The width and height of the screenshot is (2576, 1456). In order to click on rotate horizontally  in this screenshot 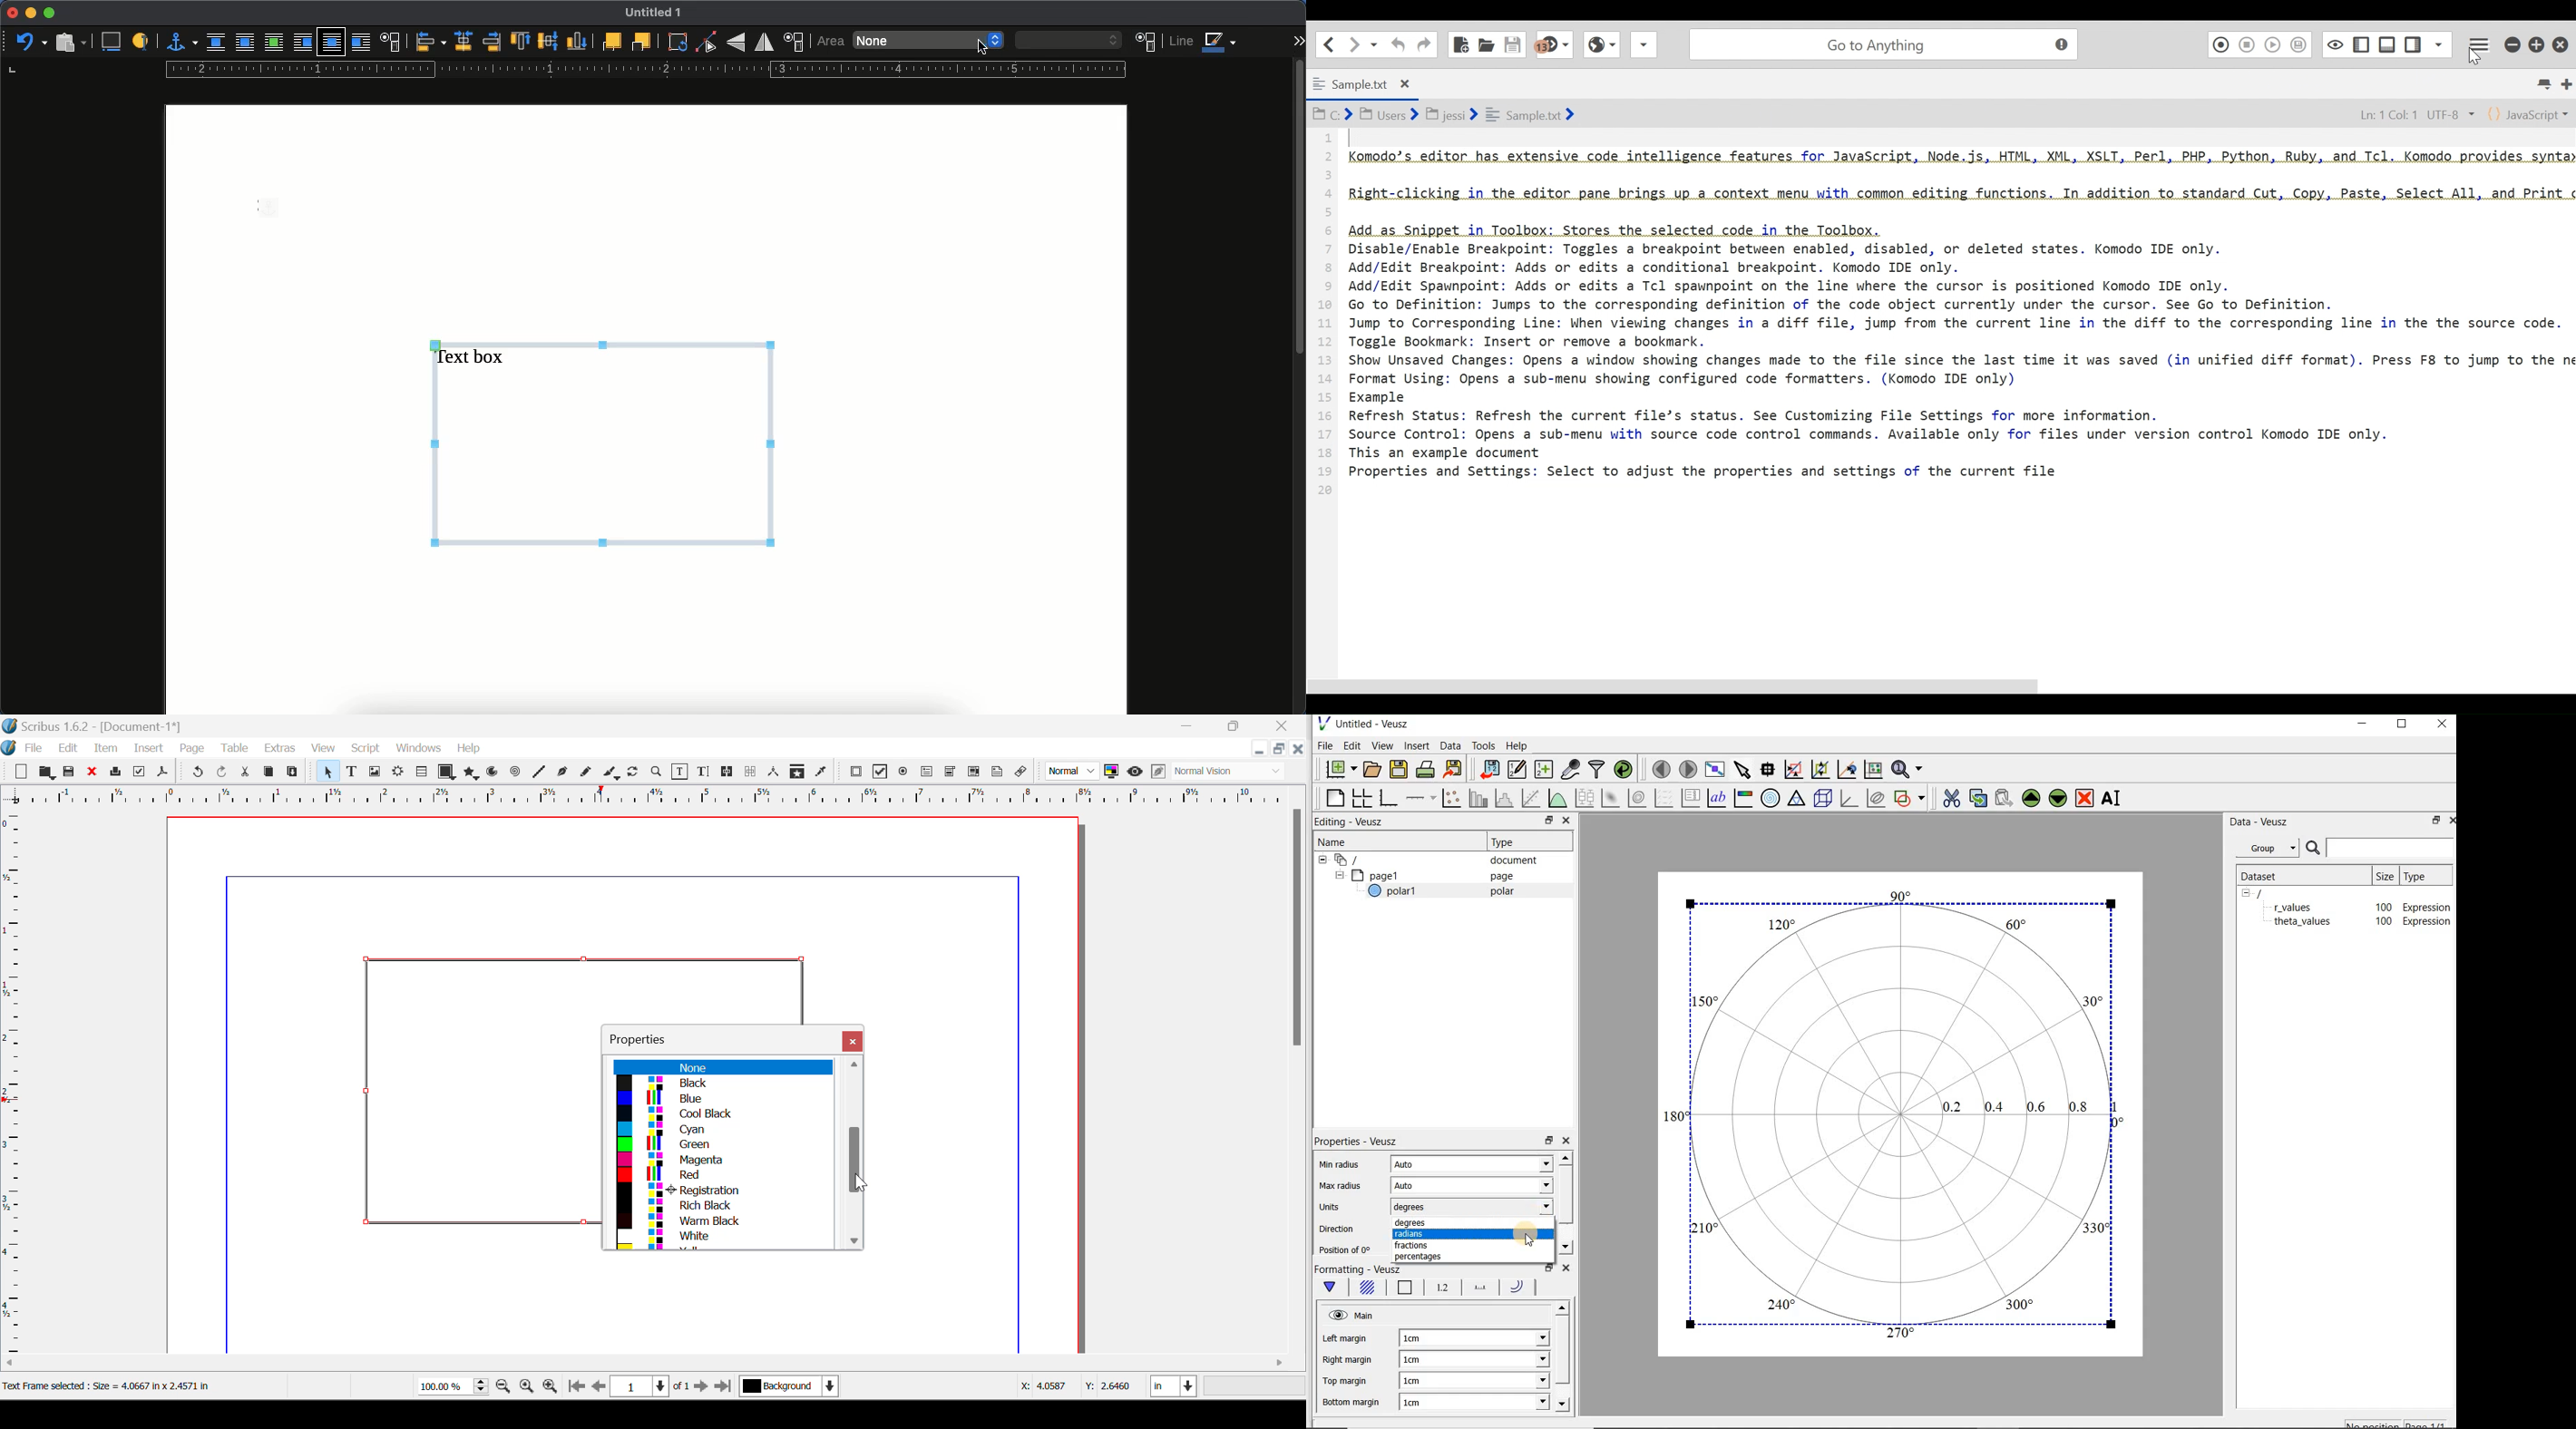, I will do `click(765, 42)`.